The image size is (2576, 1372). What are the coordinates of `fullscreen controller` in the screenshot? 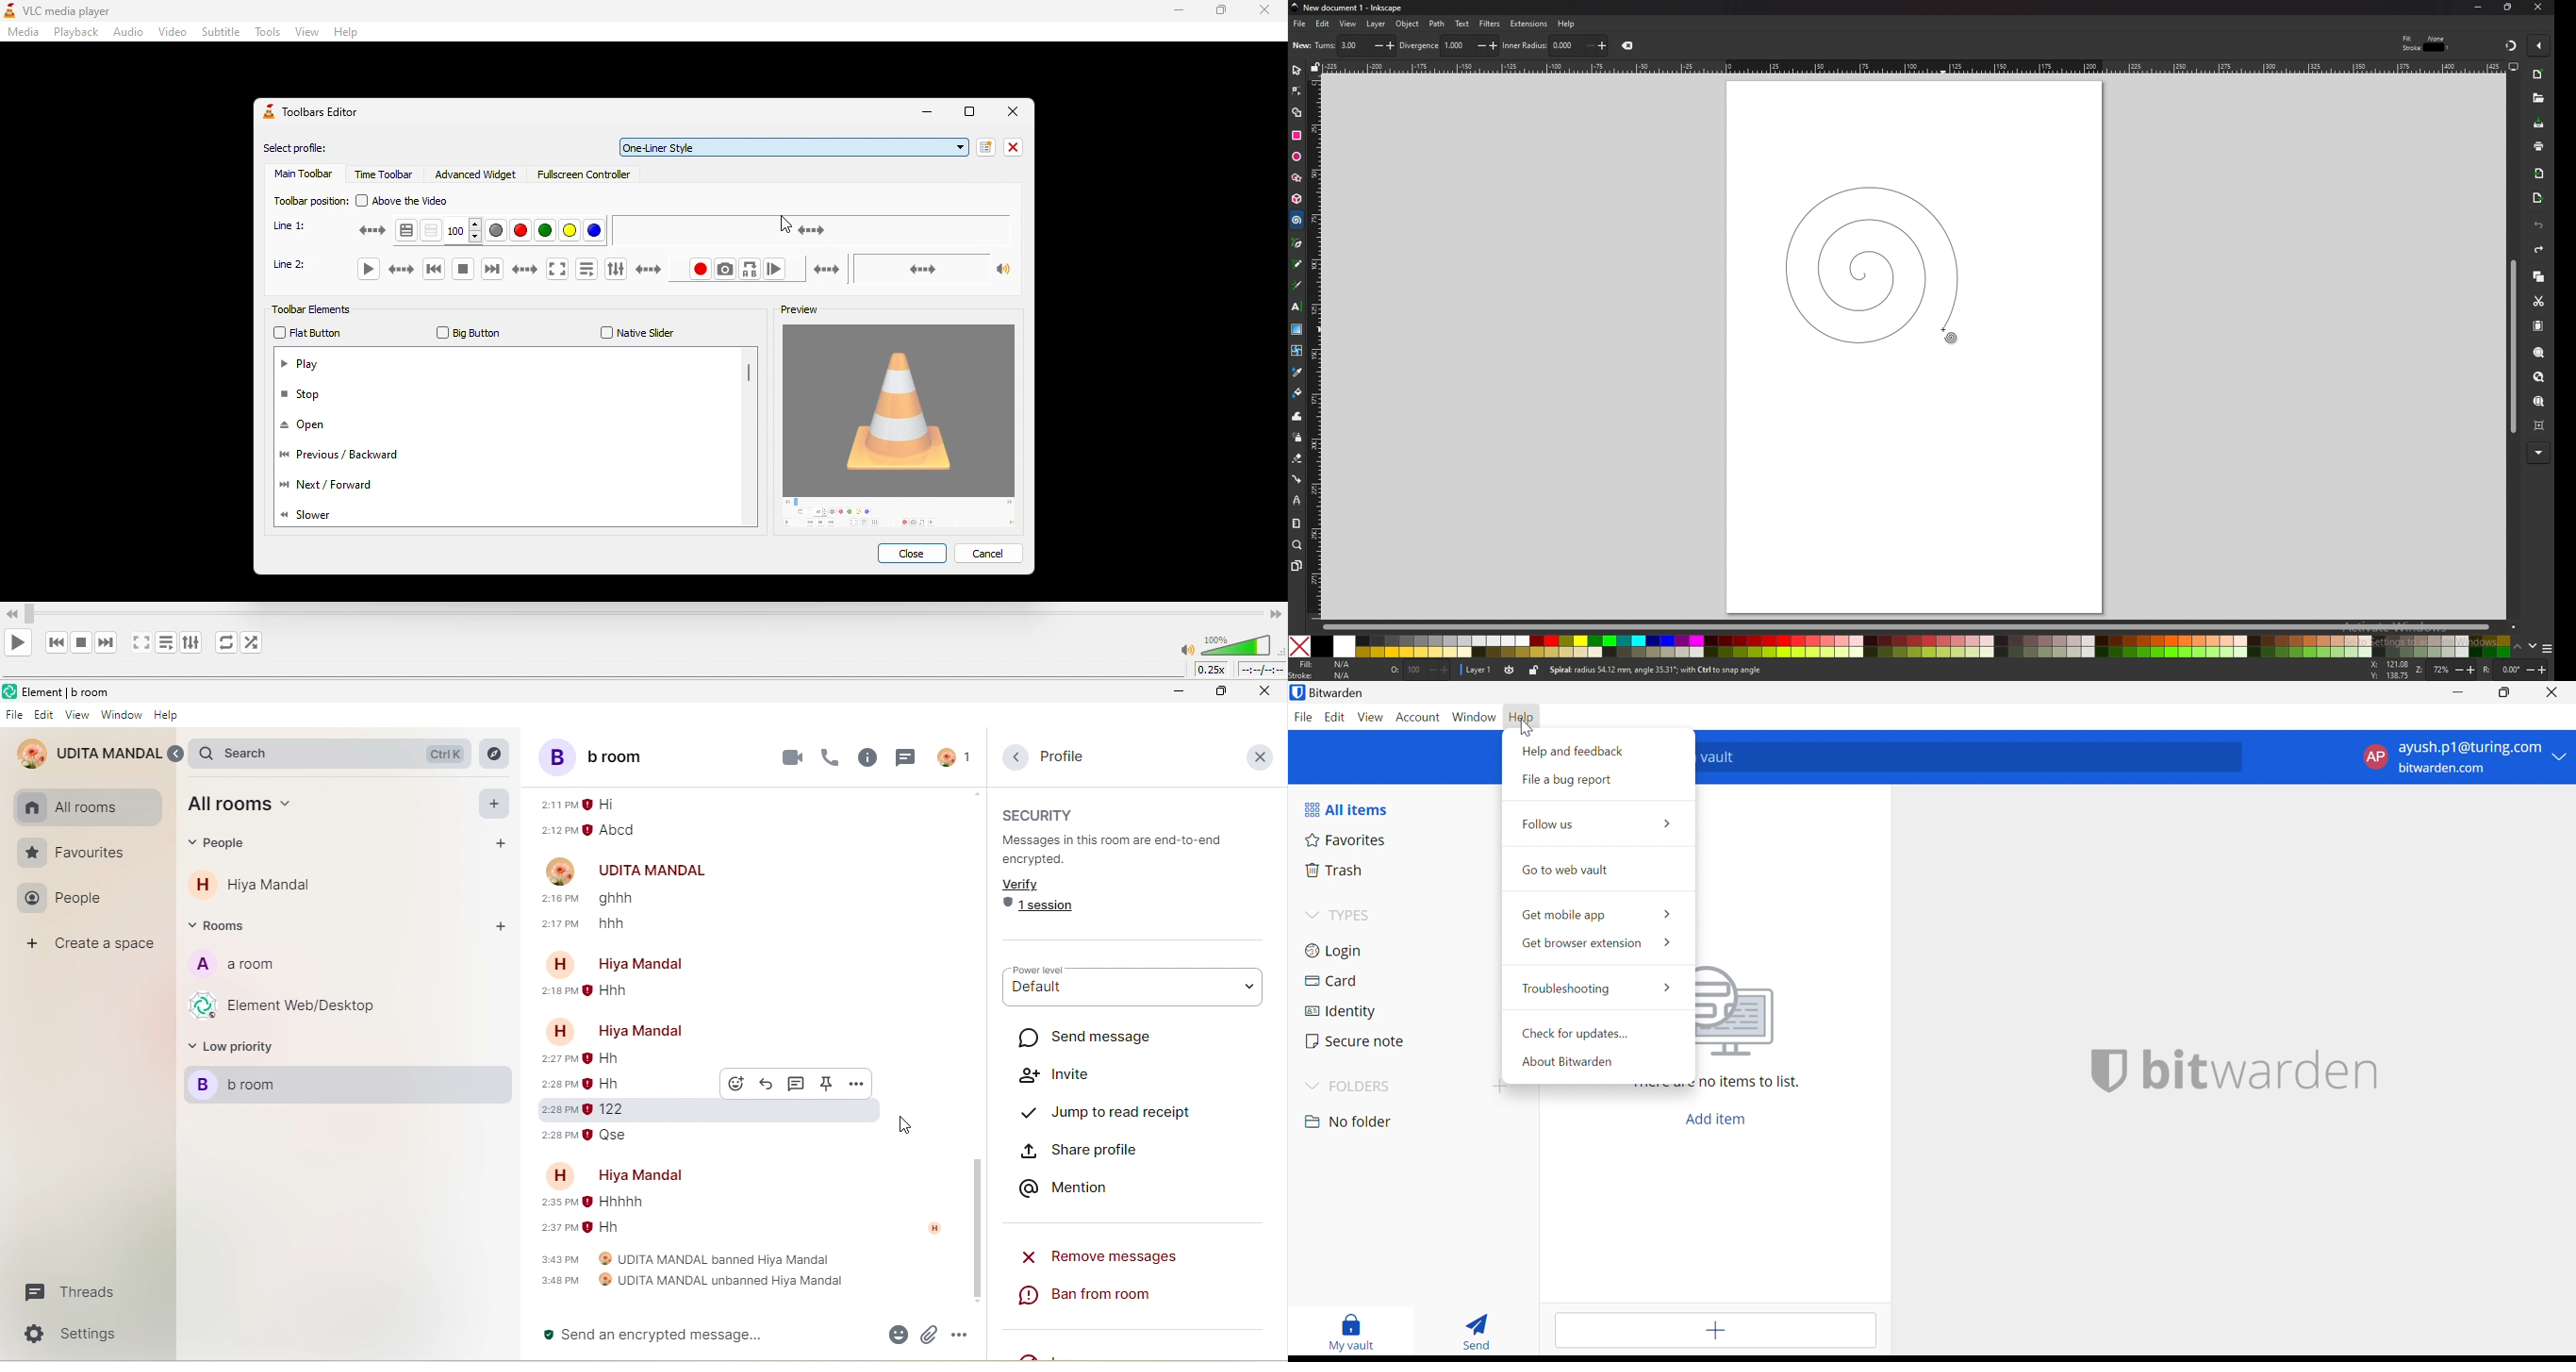 It's located at (586, 178).